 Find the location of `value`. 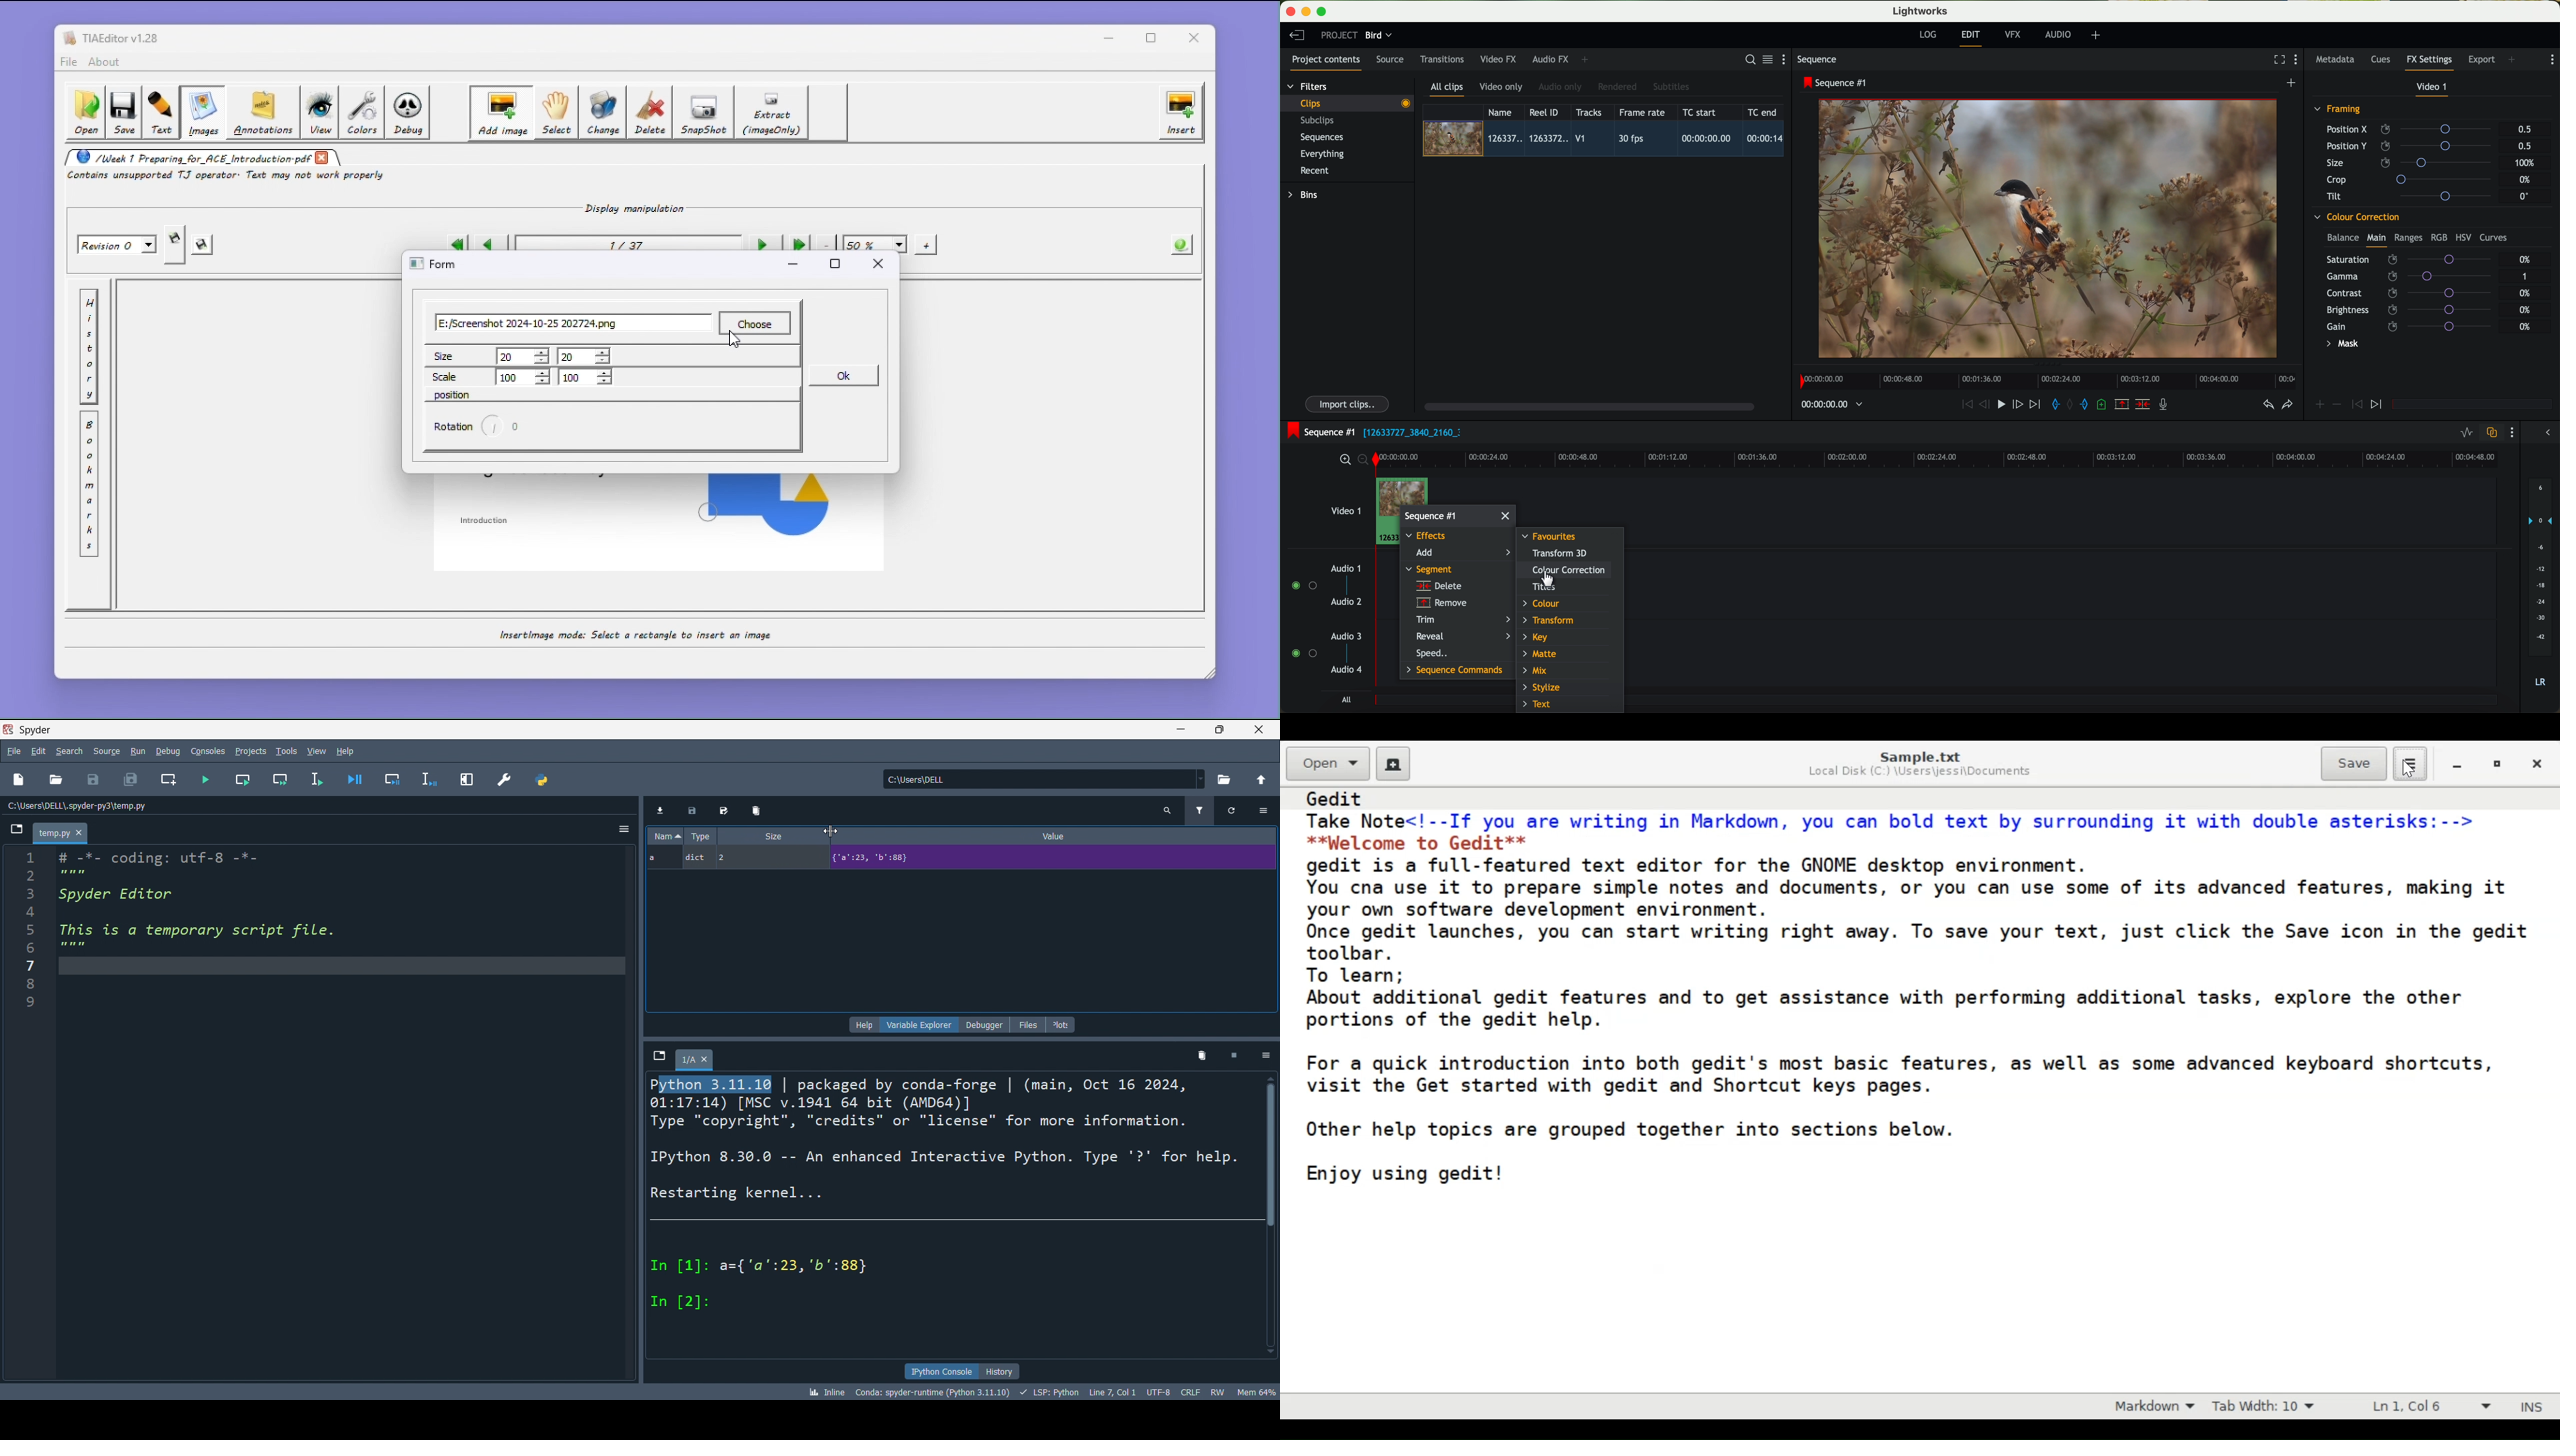

value is located at coordinates (1062, 837).